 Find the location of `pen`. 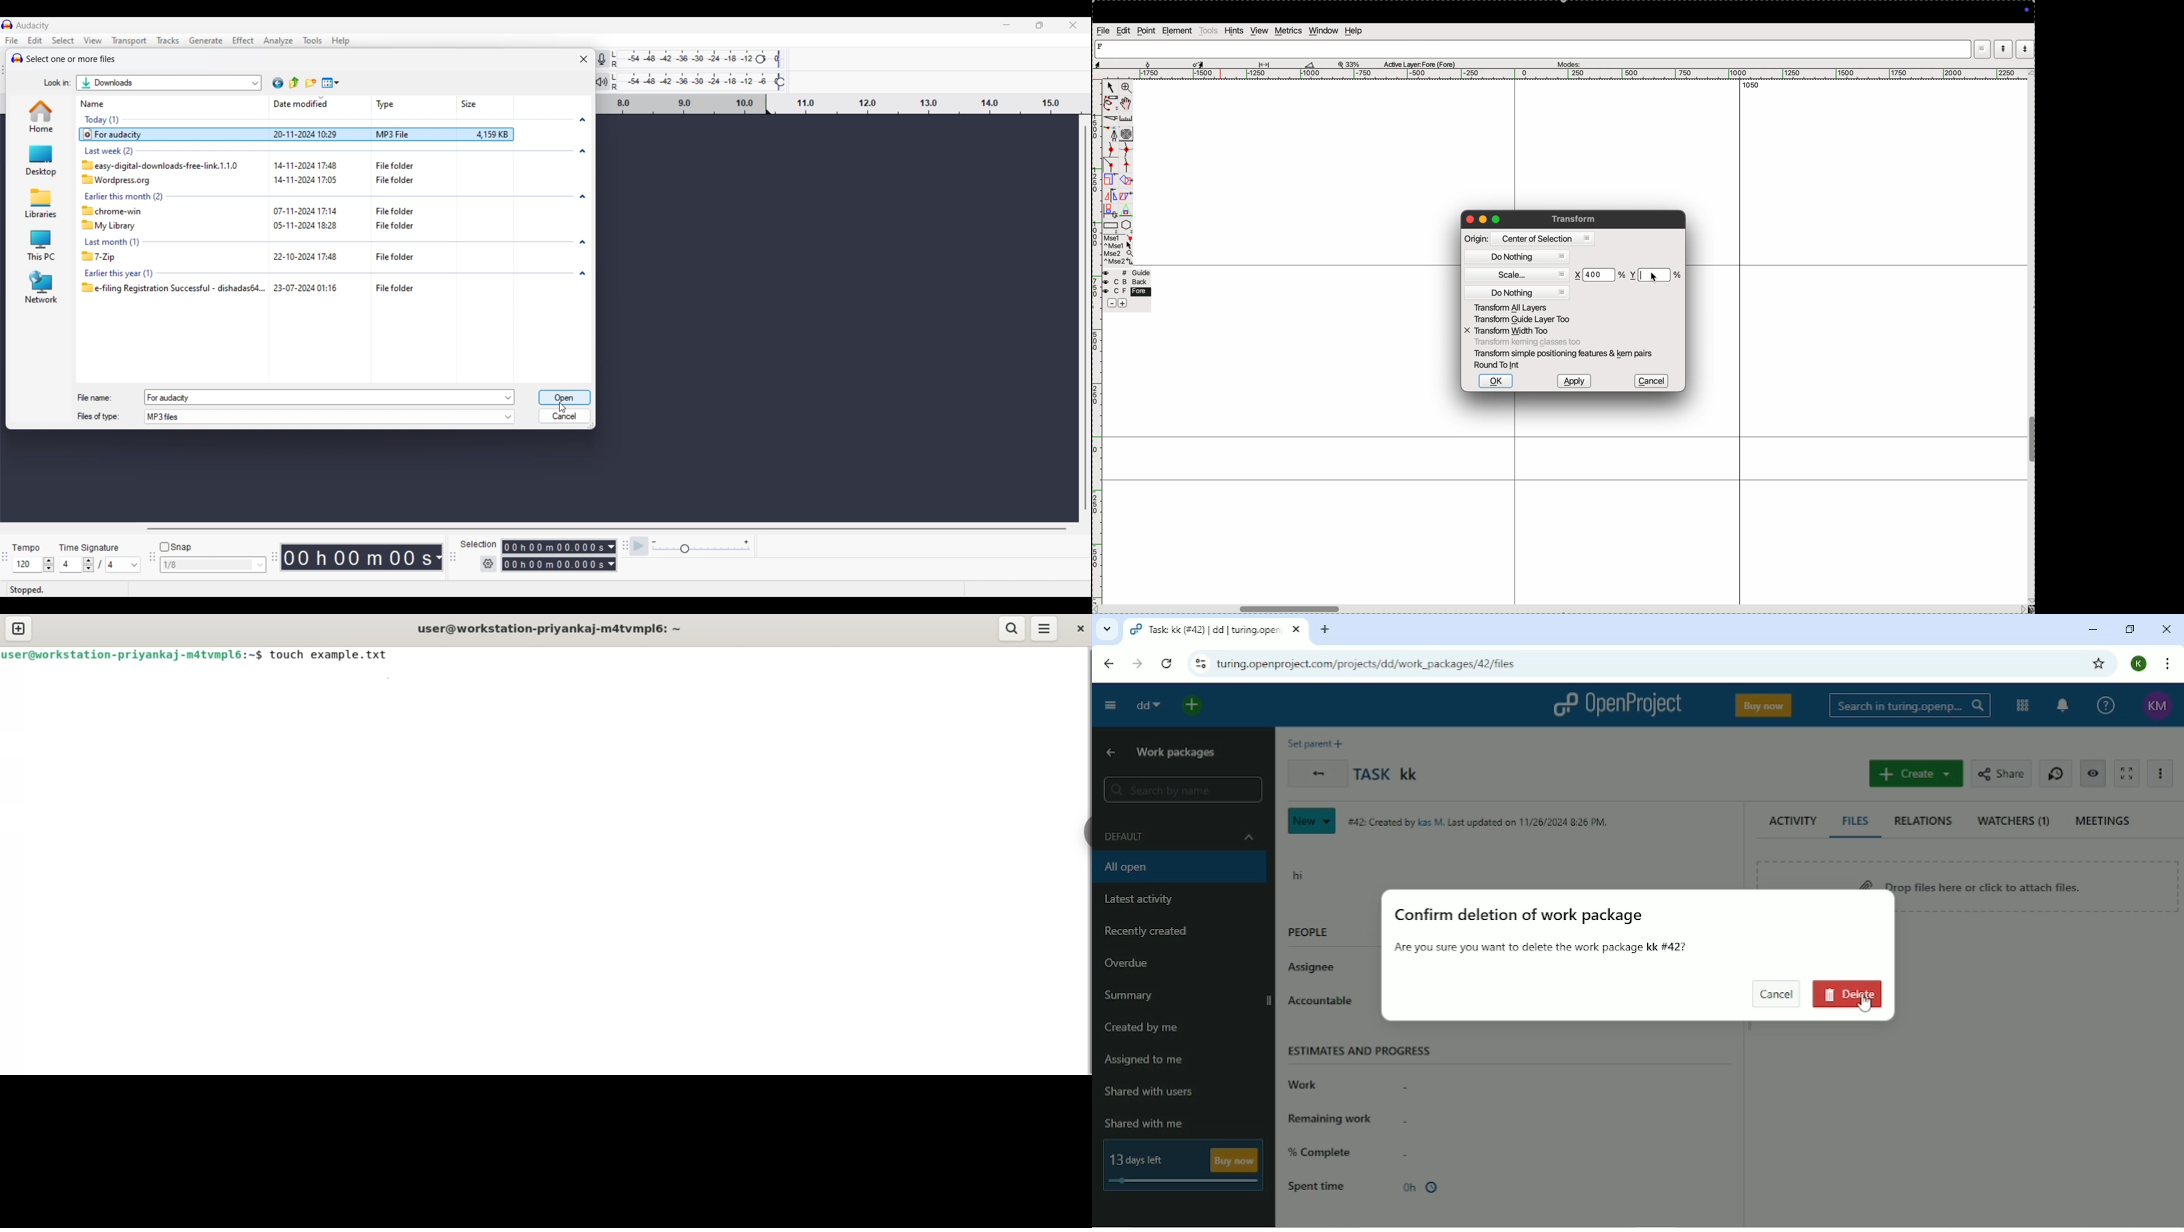

pen is located at coordinates (1109, 104).